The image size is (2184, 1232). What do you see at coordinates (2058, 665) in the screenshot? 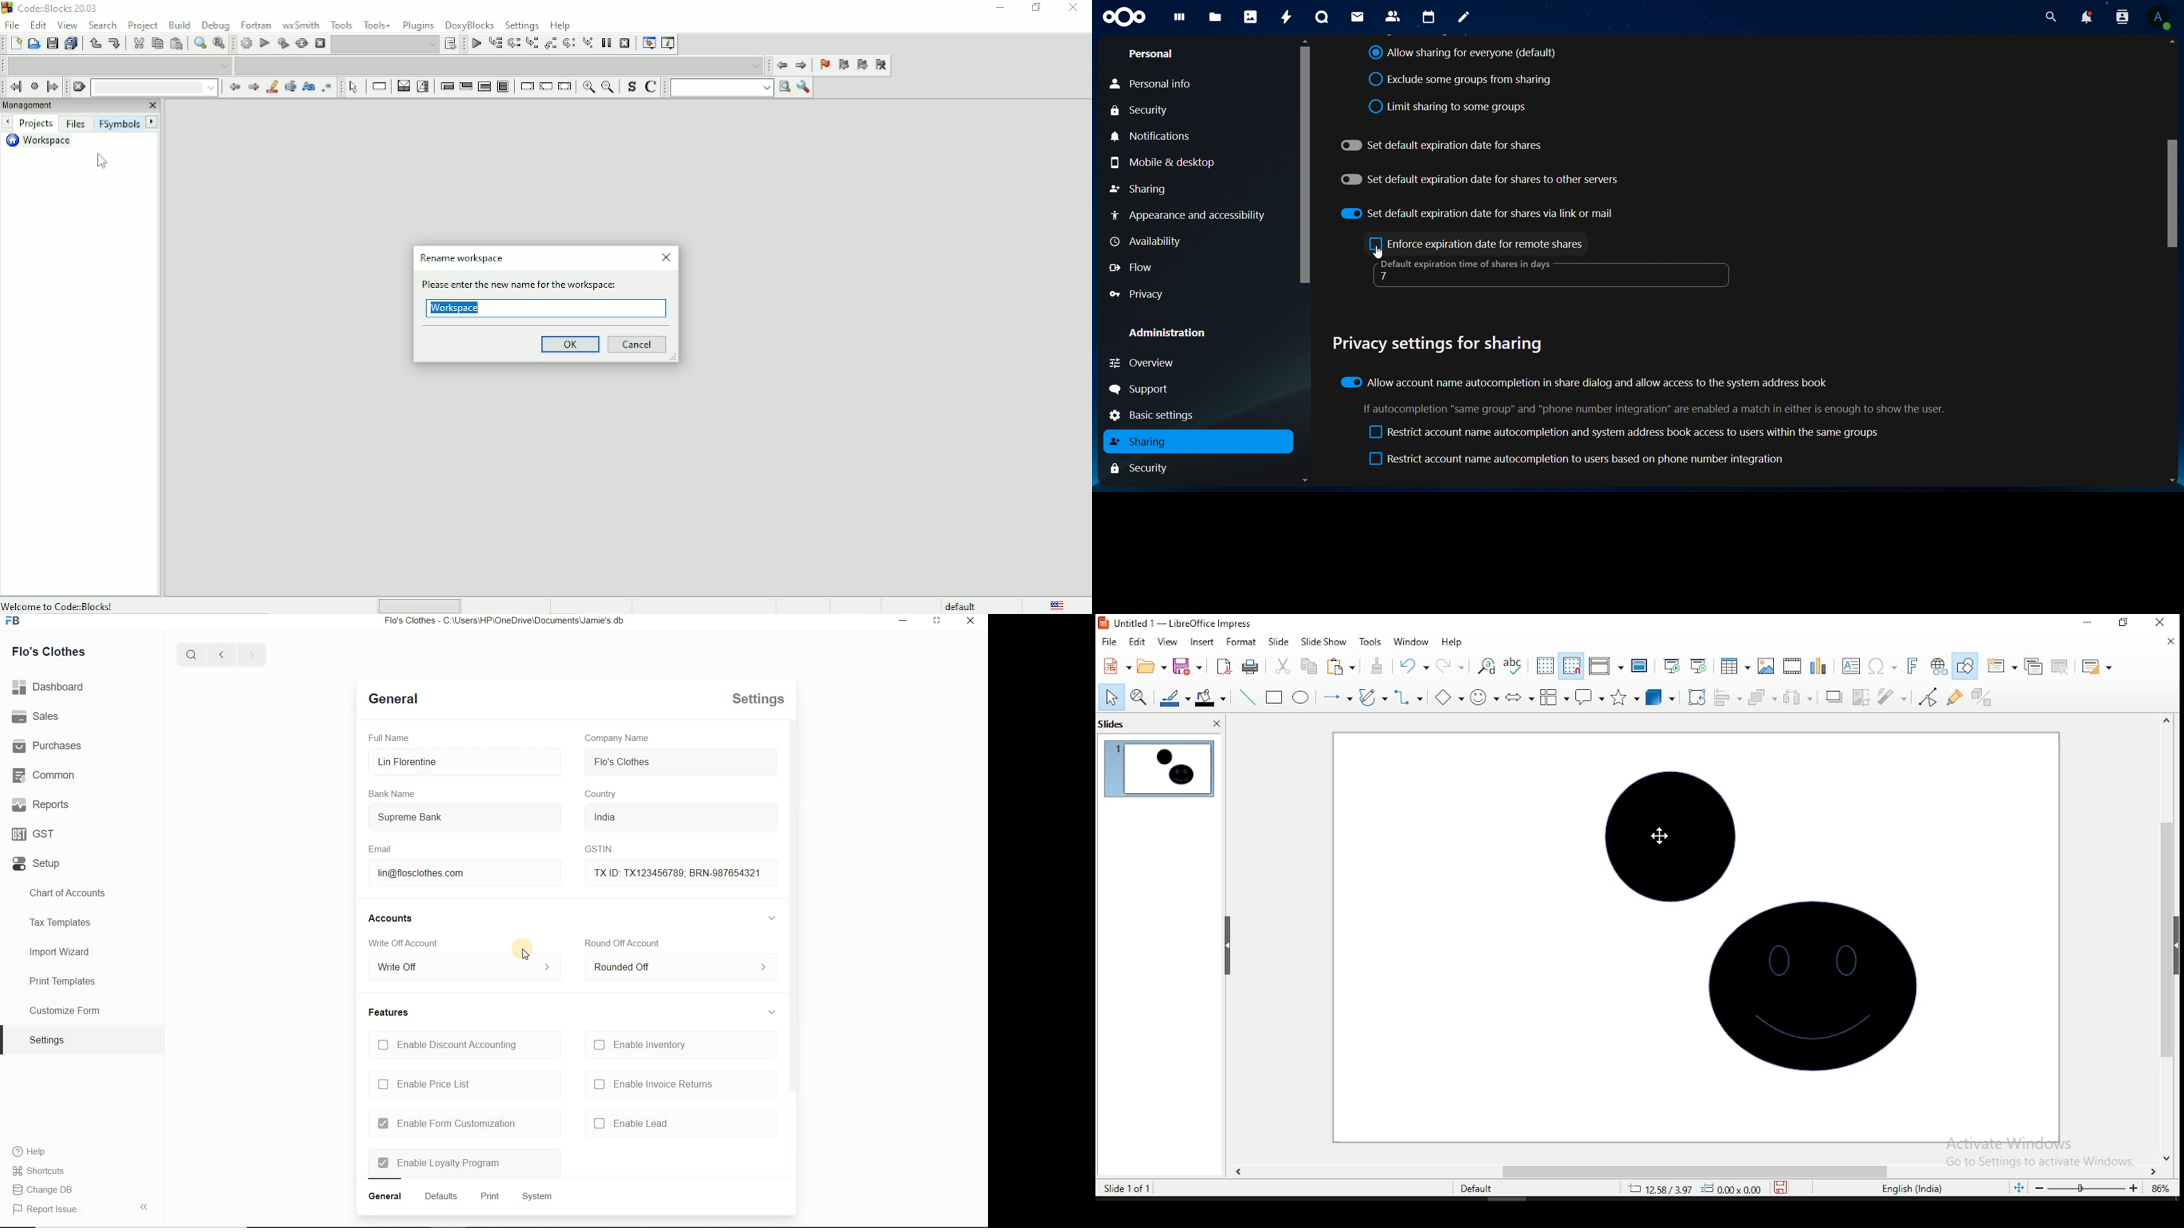
I see `delete slide` at bounding box center [2058, 665].